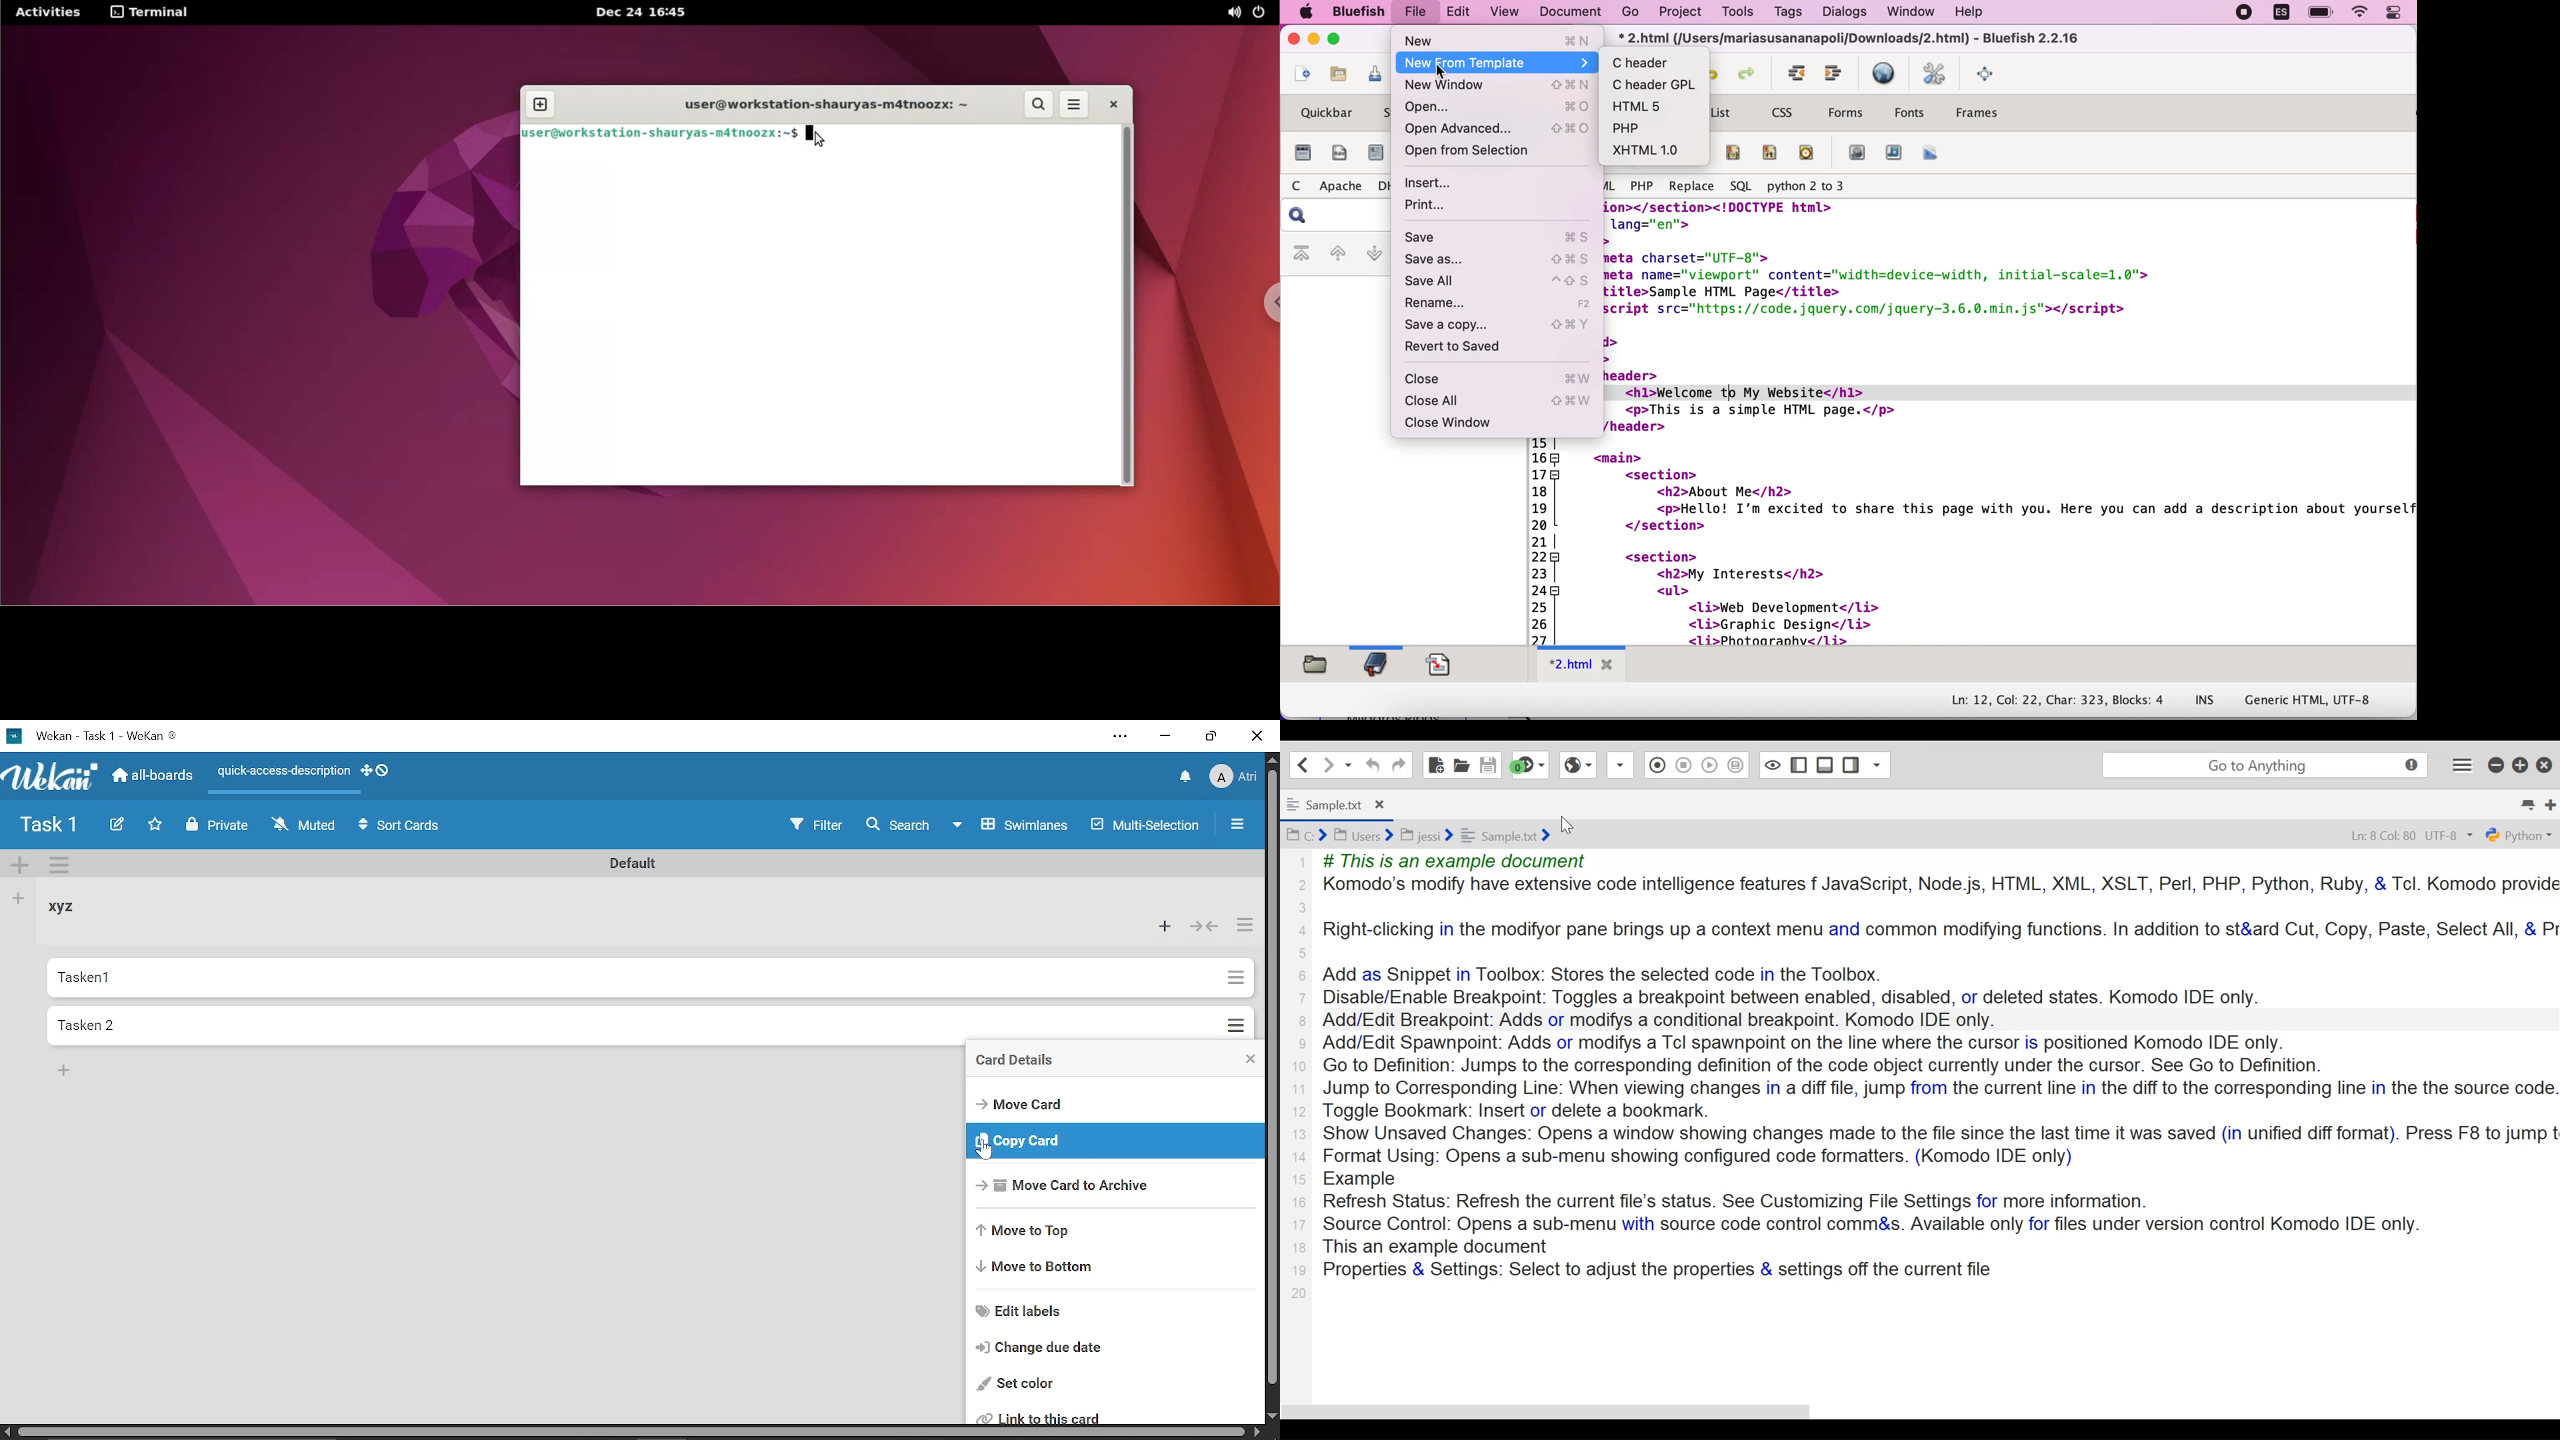 This screenshot has width=2576, height=1456. I want to click on ins, so click(2208, 697).